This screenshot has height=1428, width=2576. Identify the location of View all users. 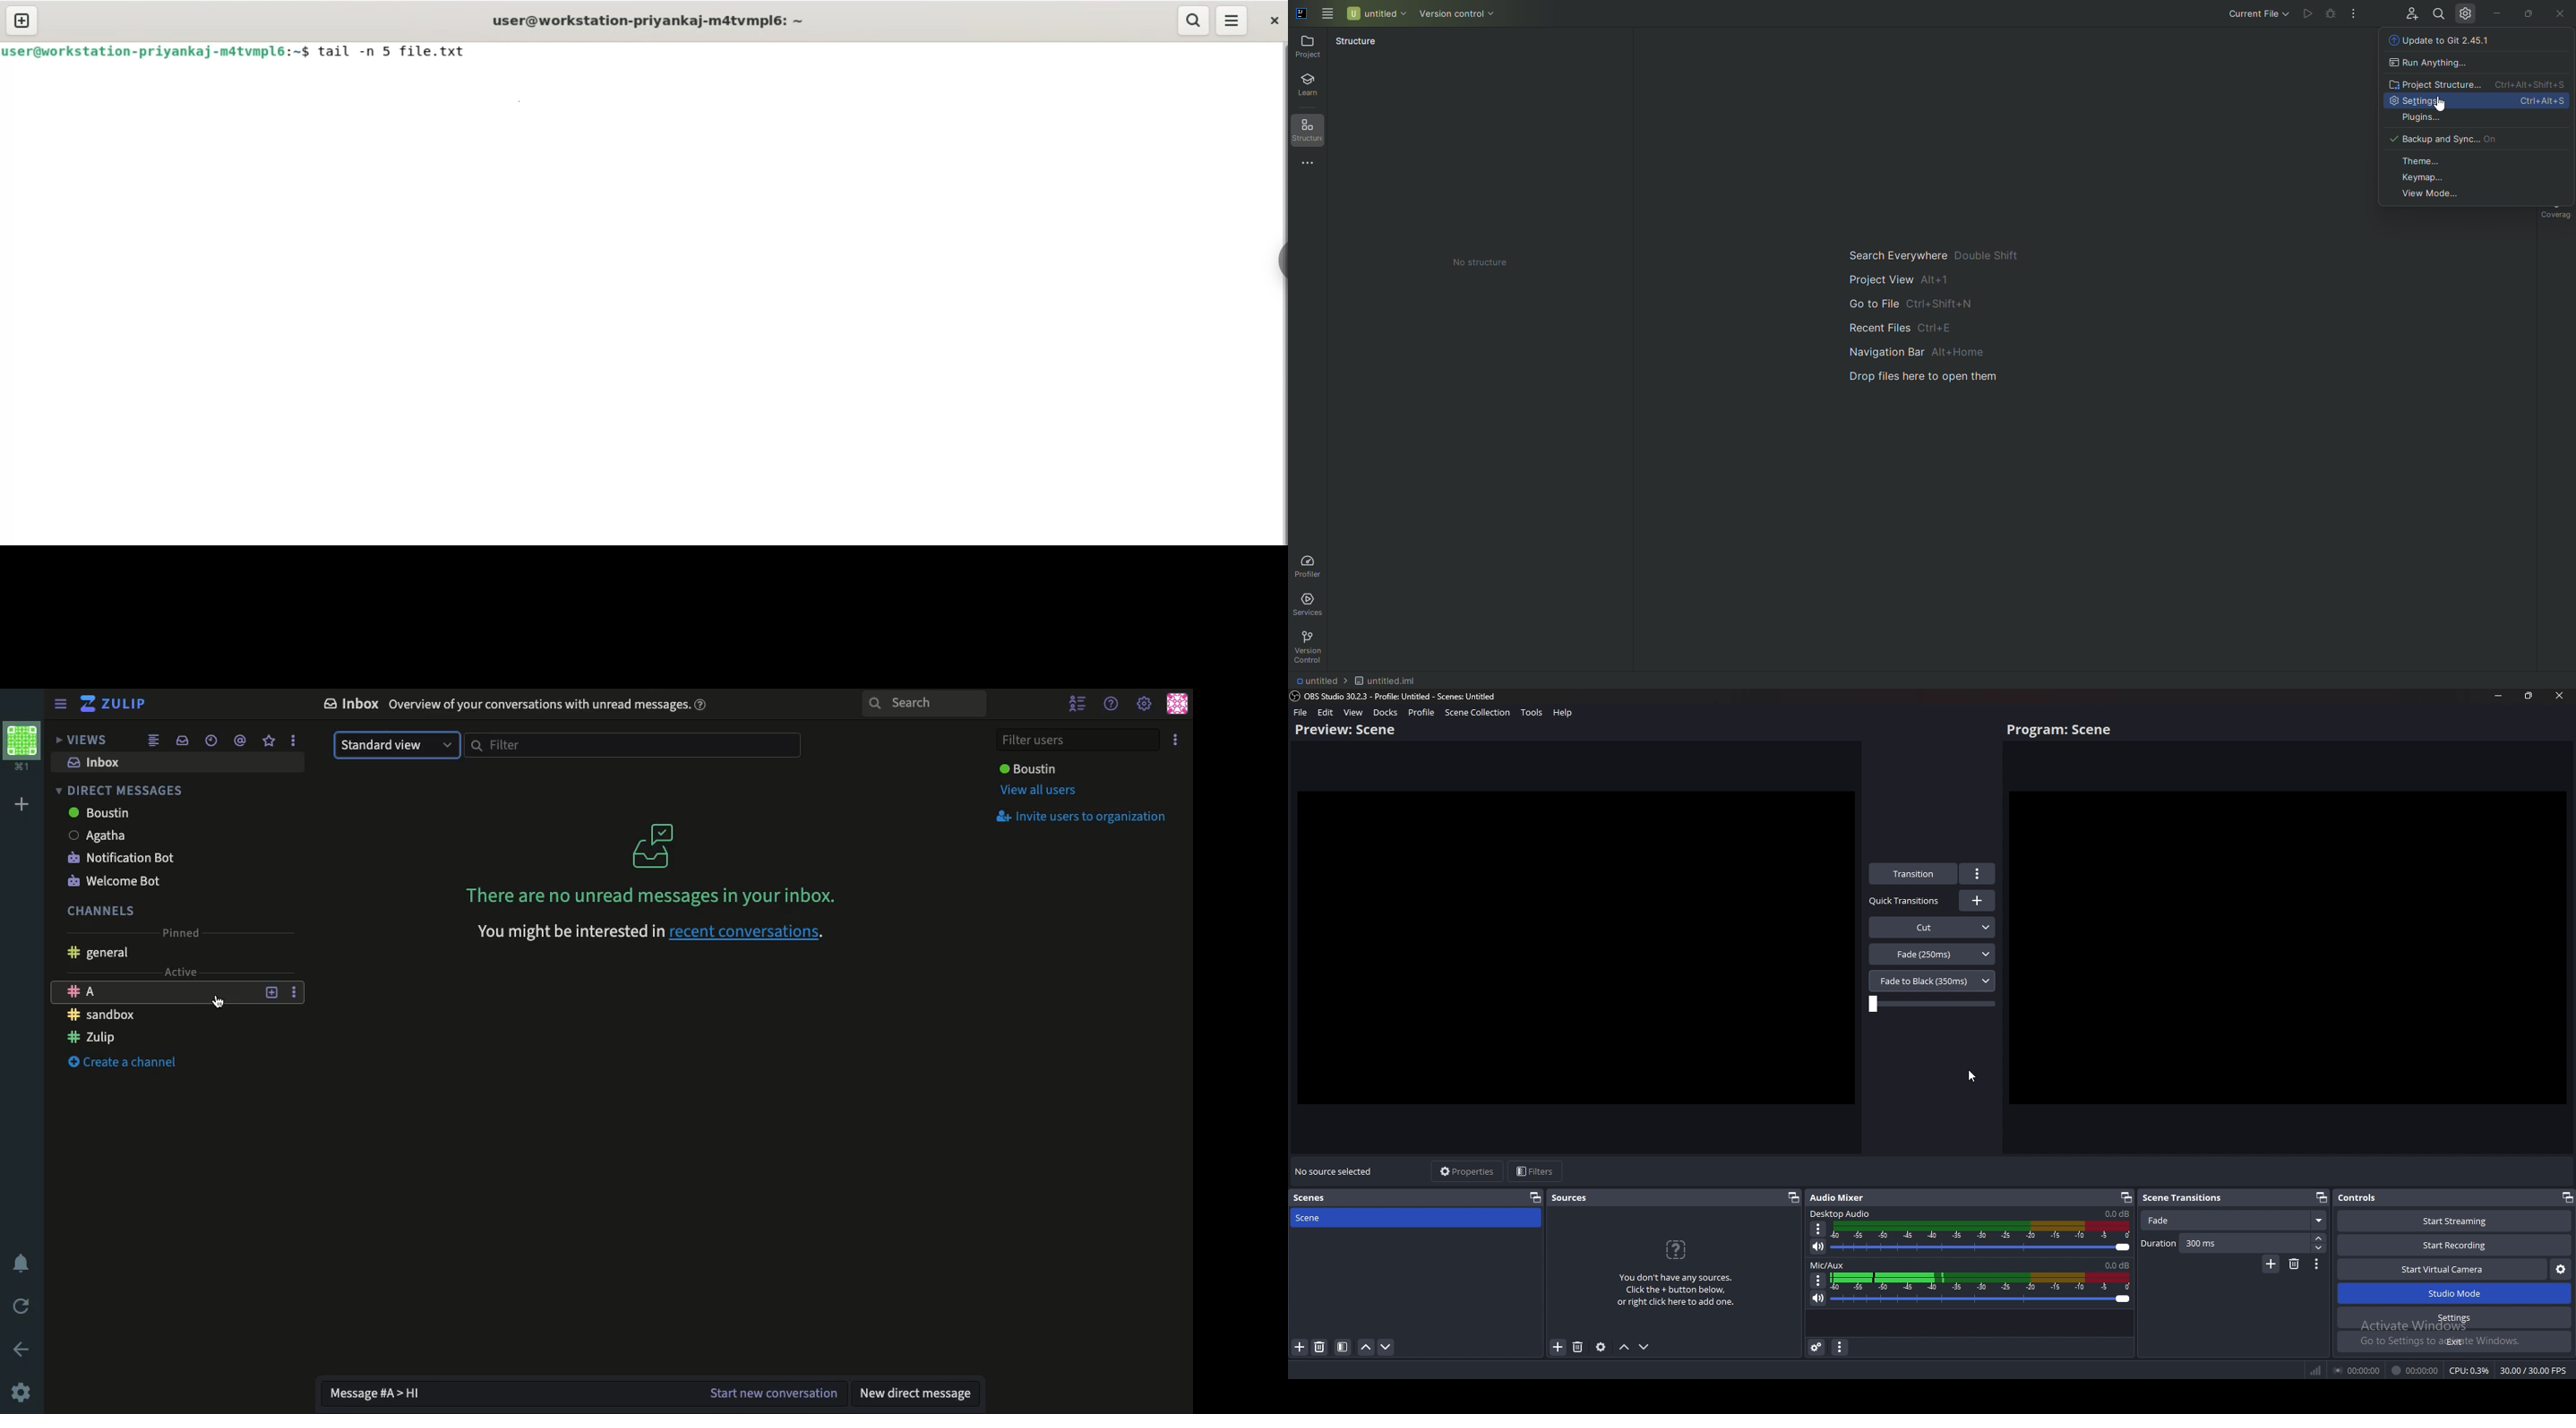
(1040, 789).